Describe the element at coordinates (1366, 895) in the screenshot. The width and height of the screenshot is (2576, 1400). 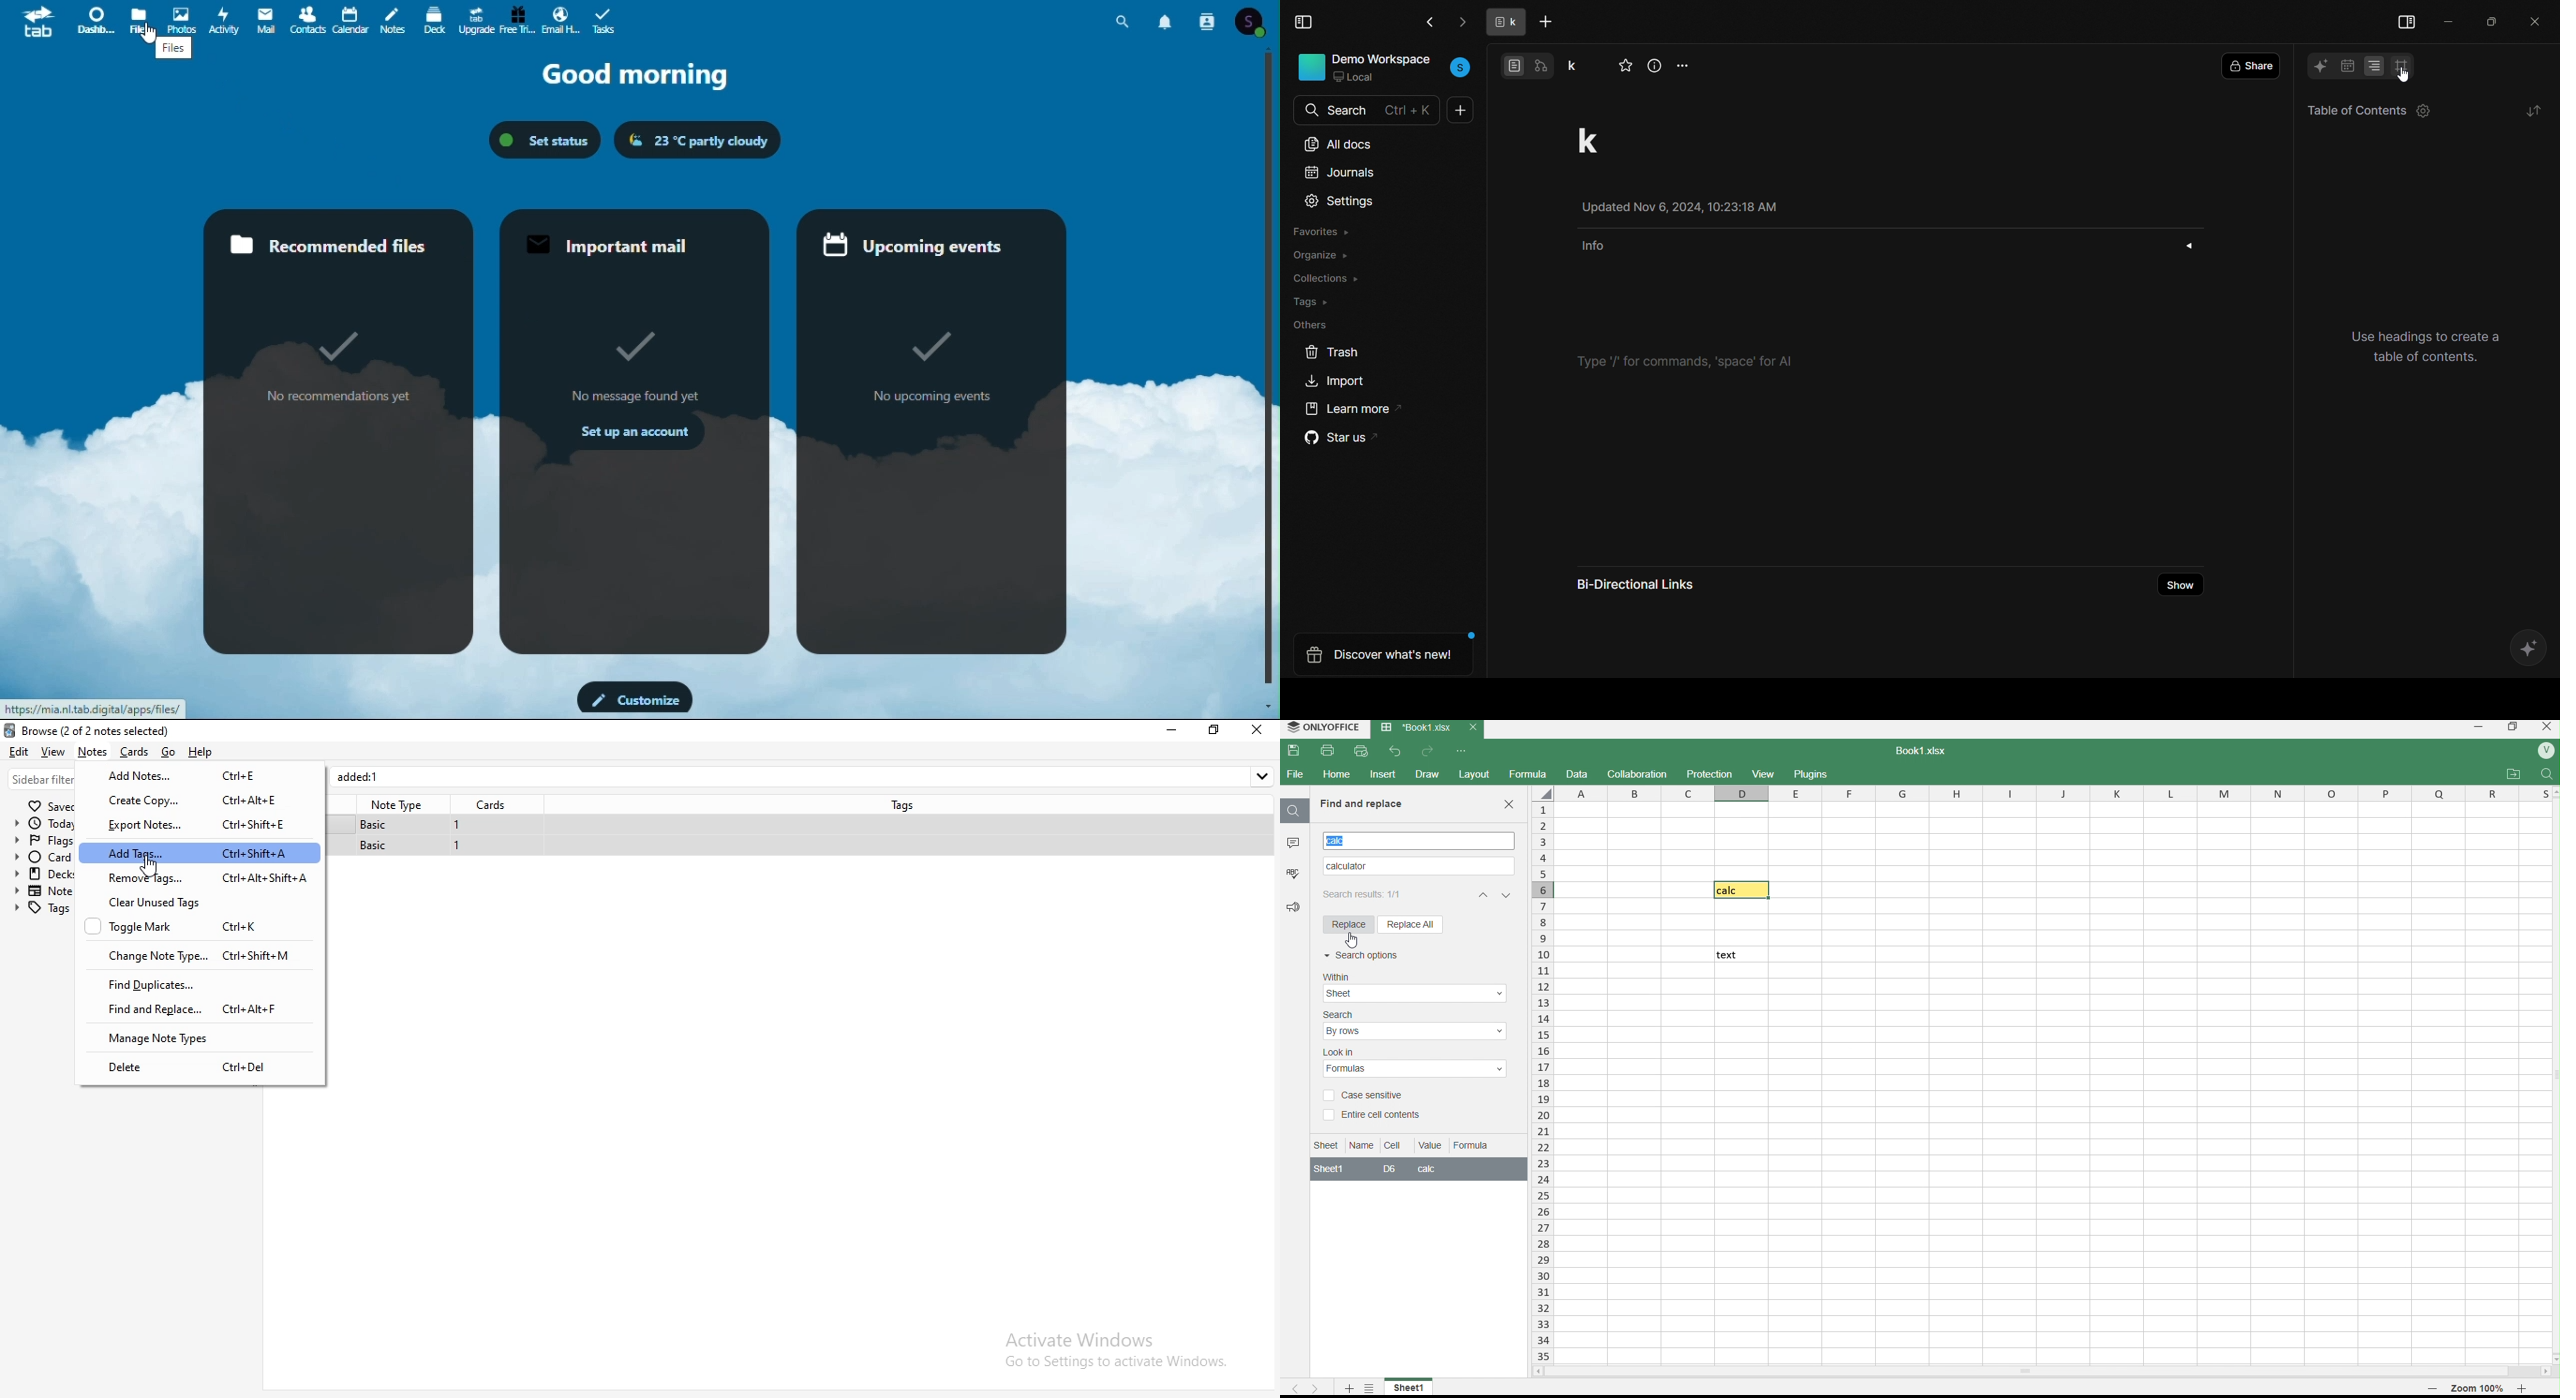
I see `search results 1/1` at that location.